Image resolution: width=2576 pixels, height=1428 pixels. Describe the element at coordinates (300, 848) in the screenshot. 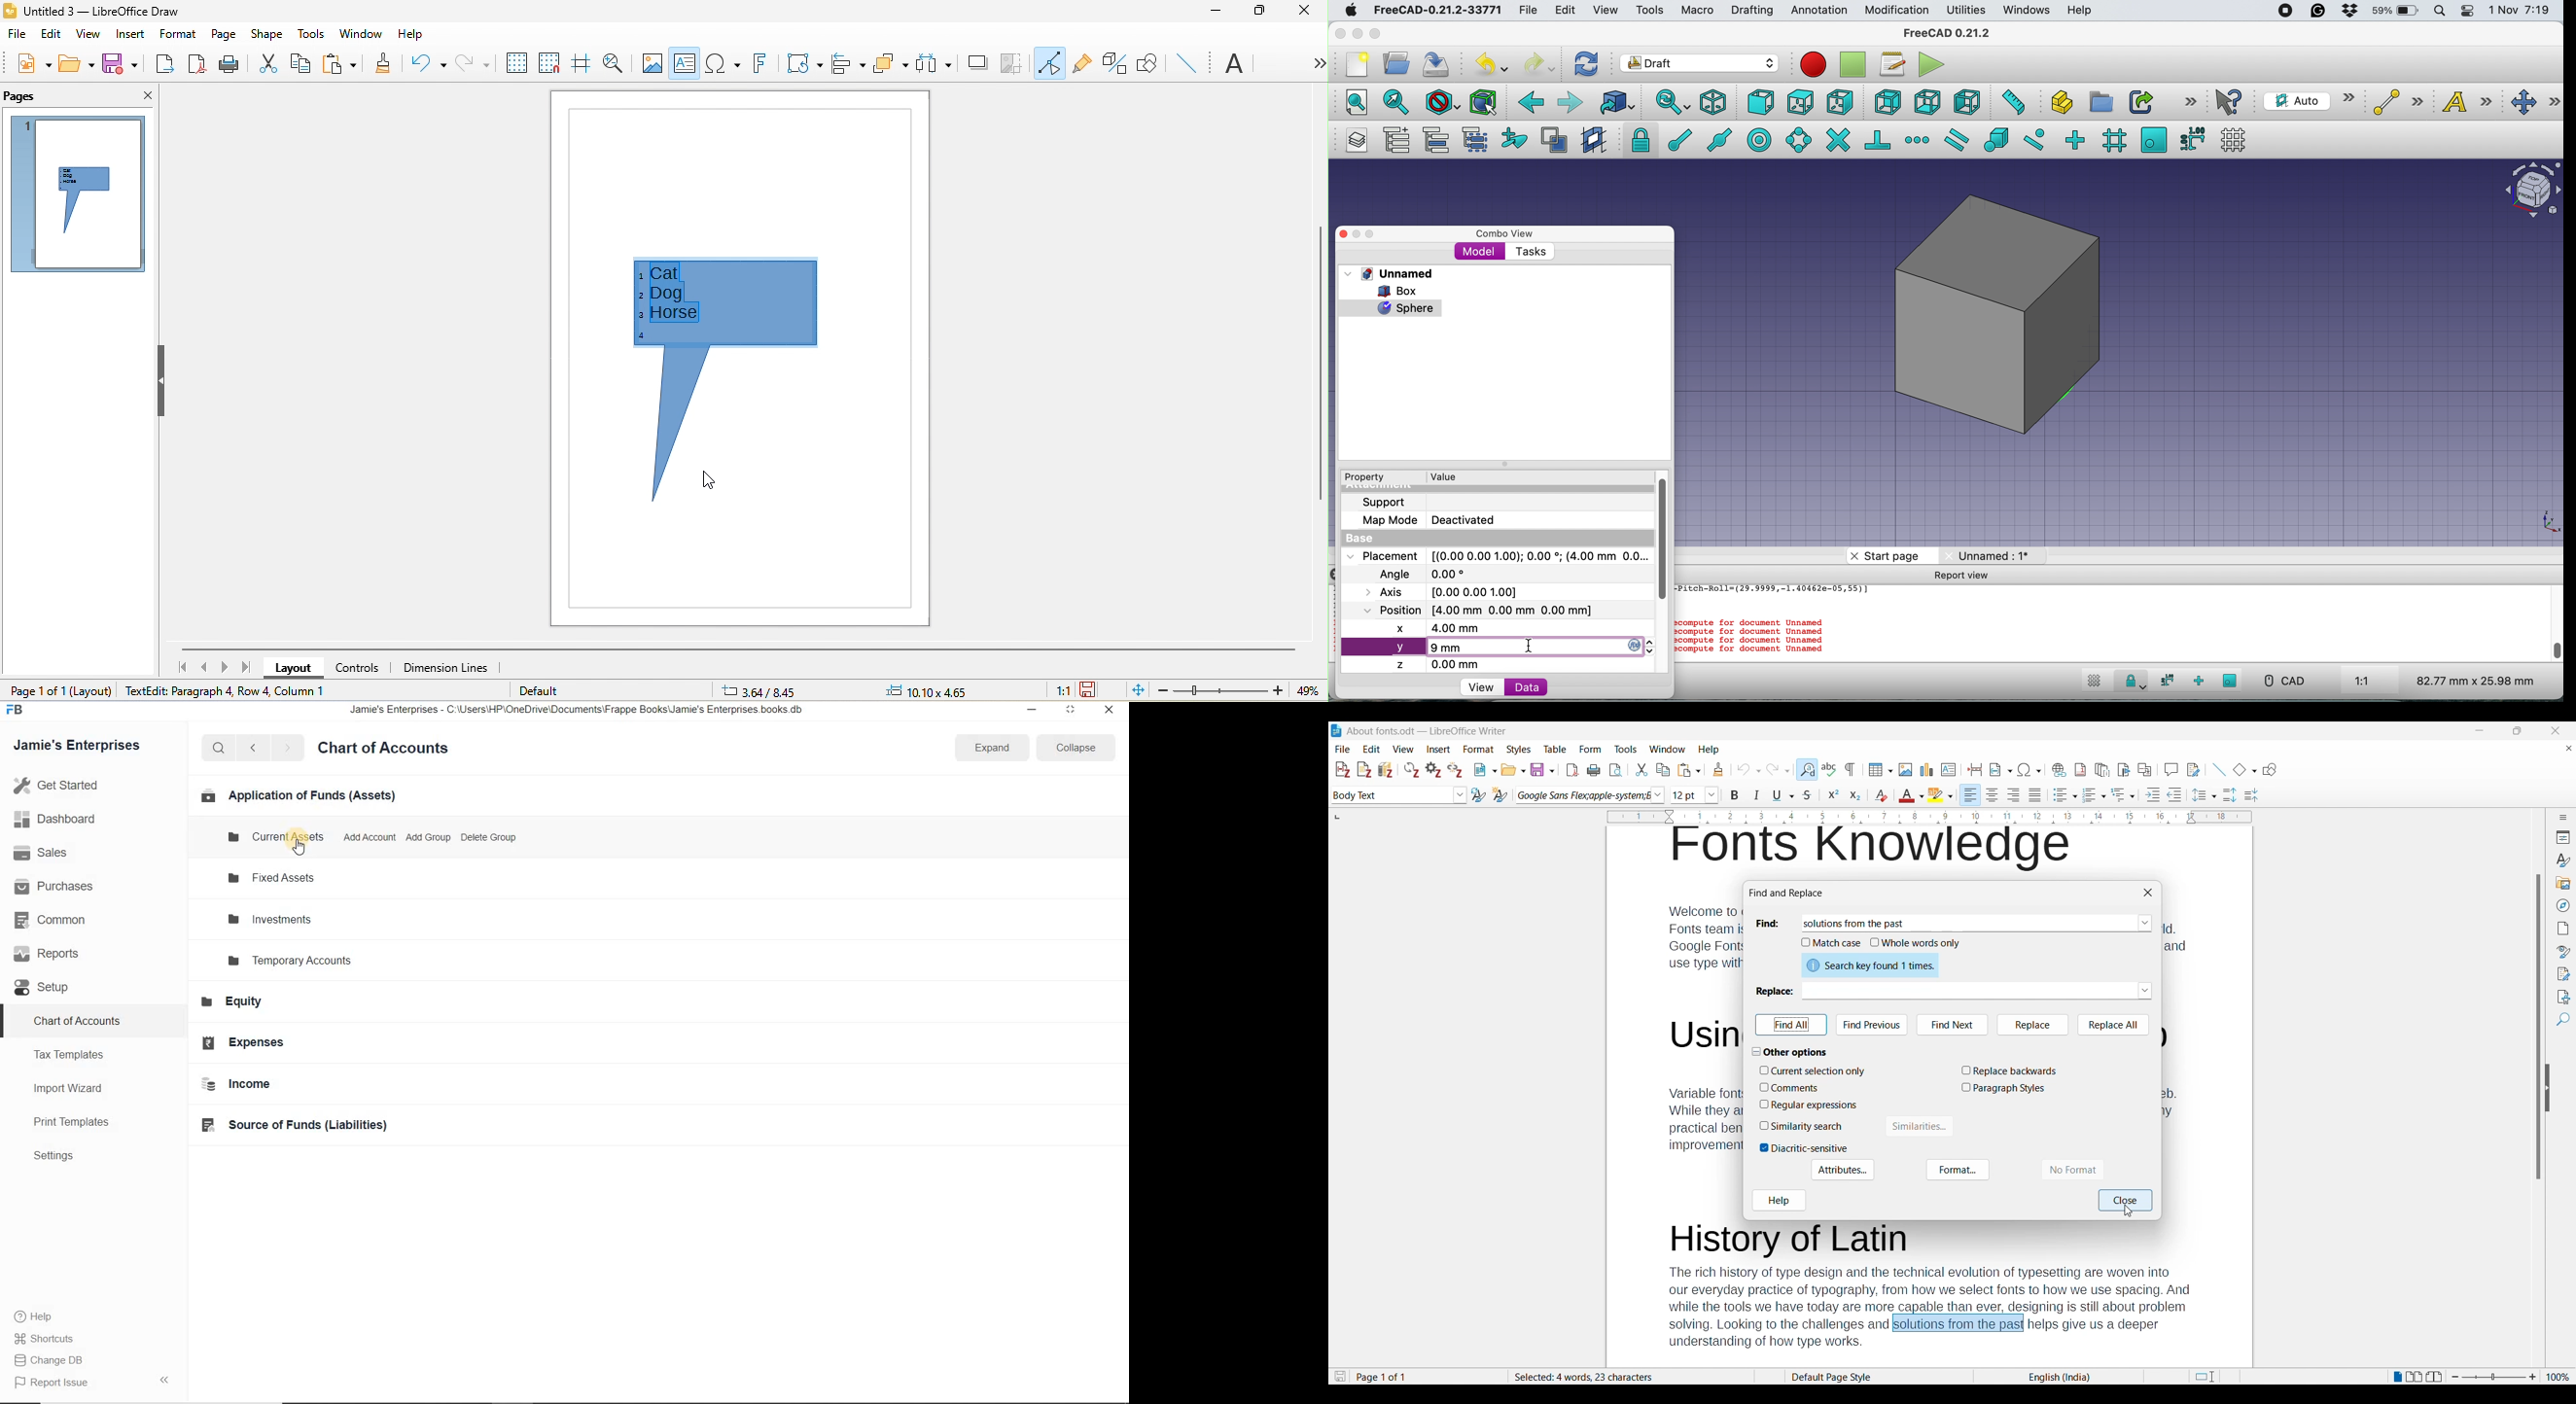

I see `cursor` at that location.